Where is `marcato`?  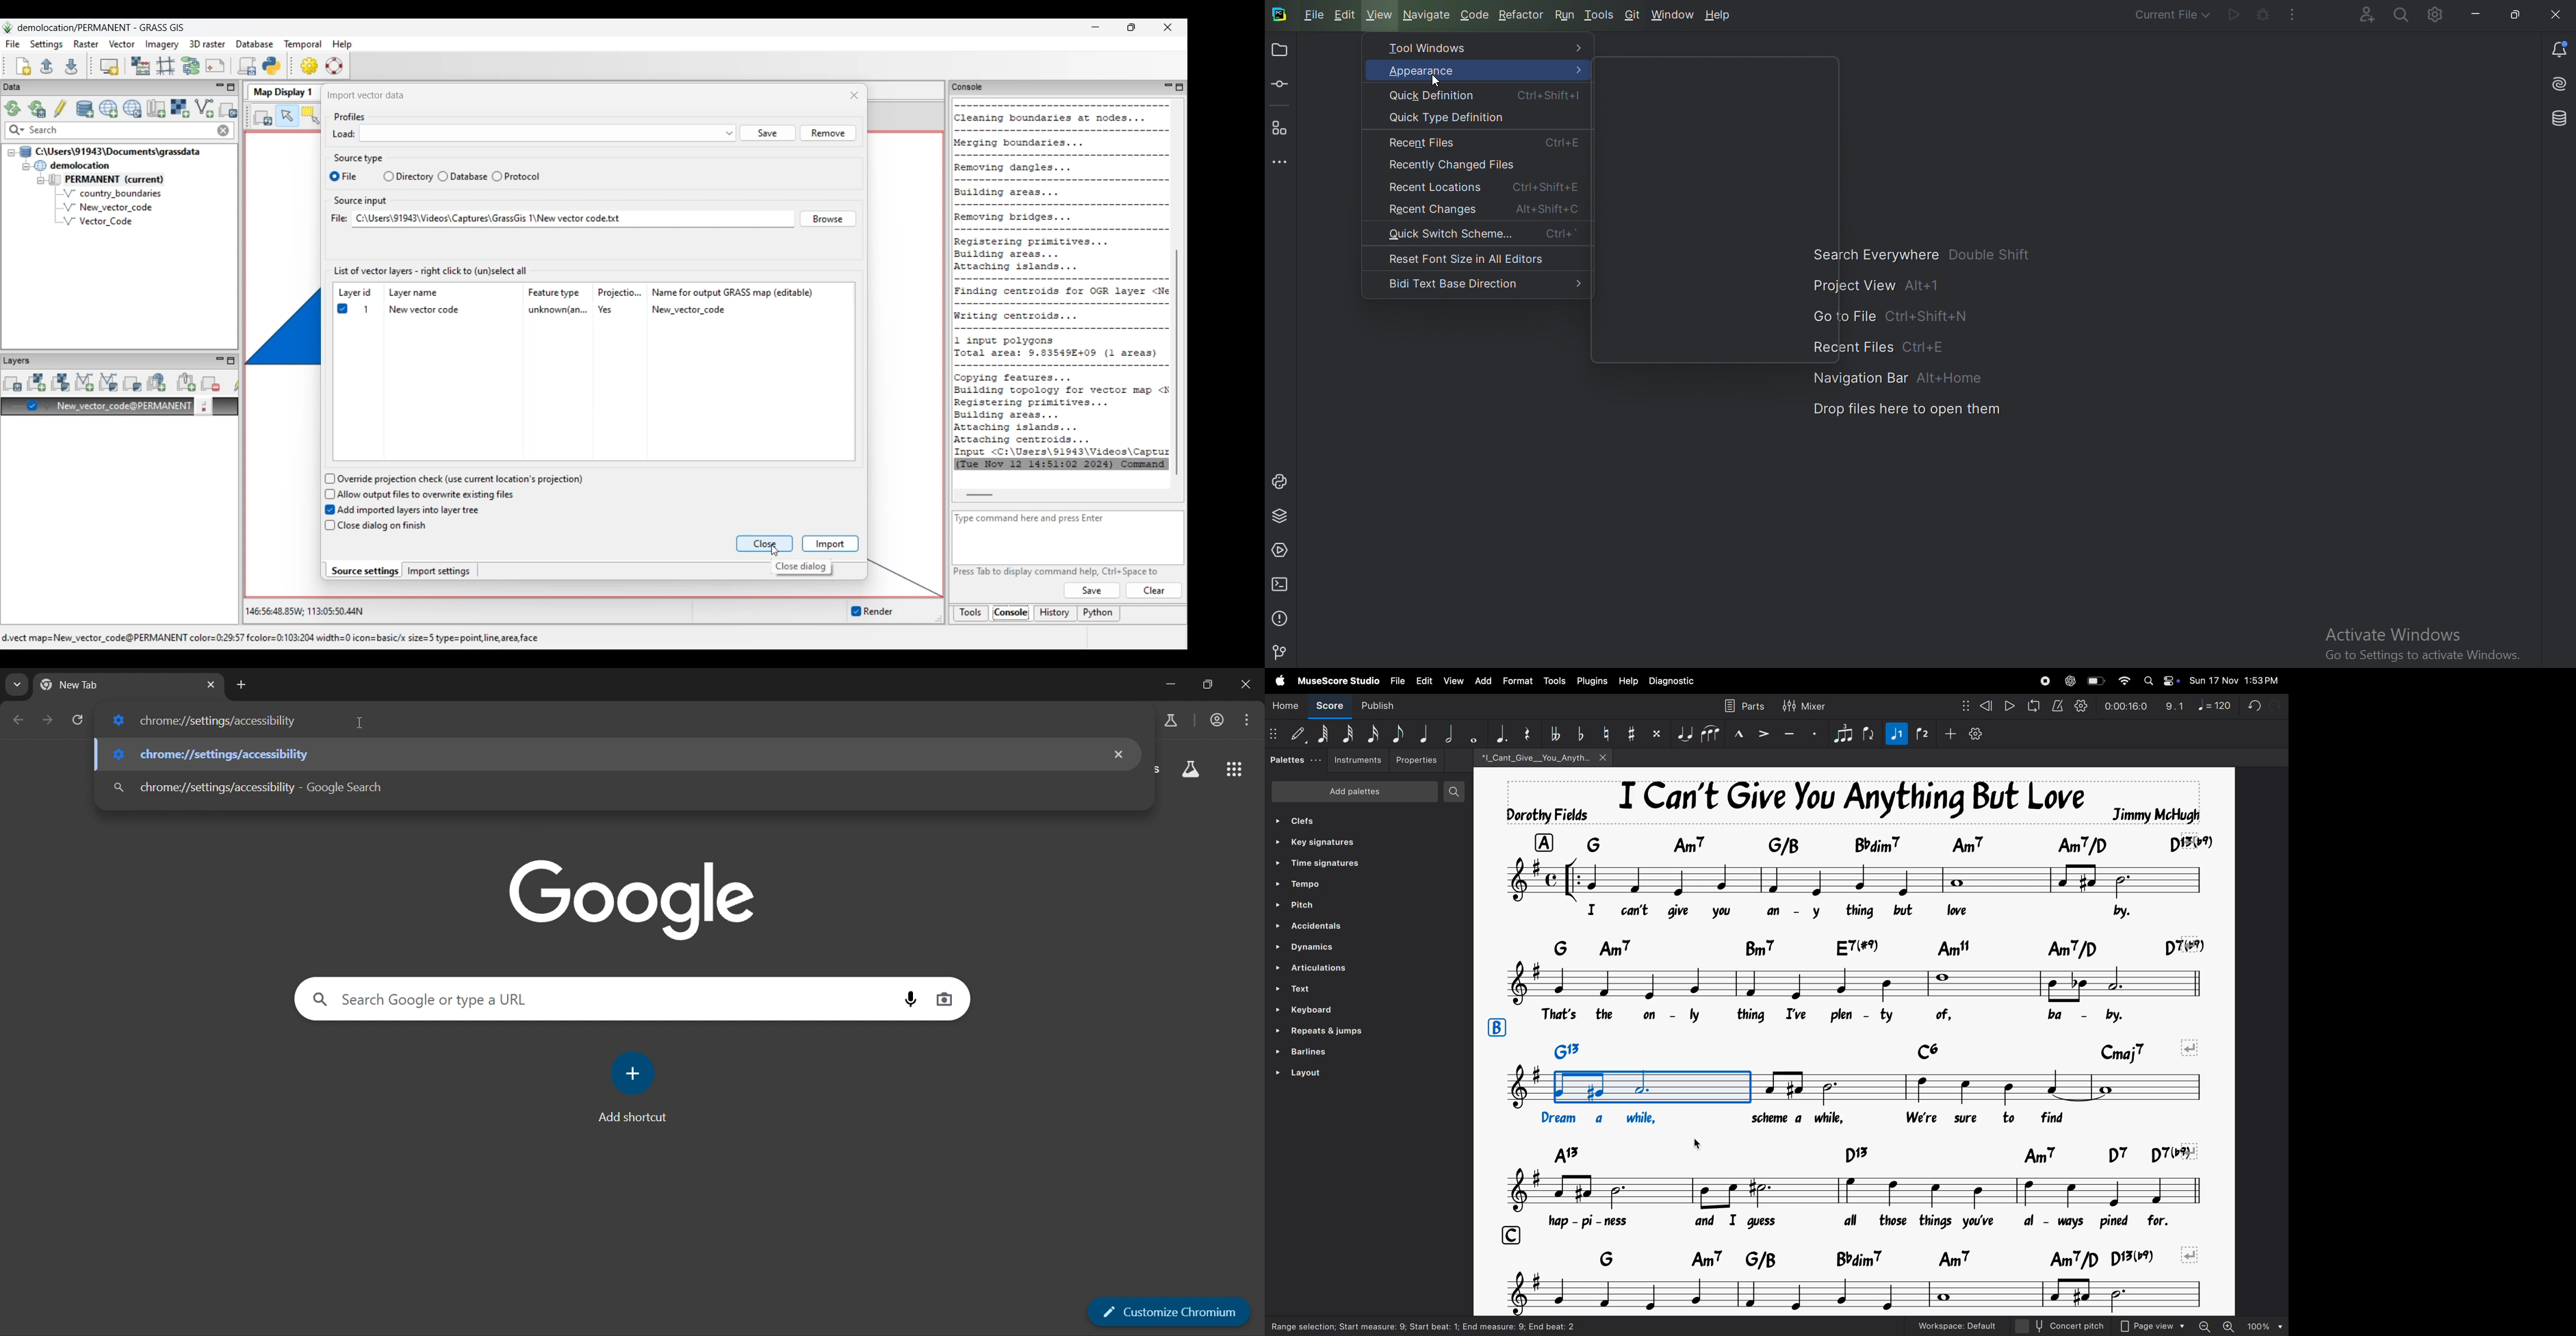 marcato is located at coordinates (1741, 734).